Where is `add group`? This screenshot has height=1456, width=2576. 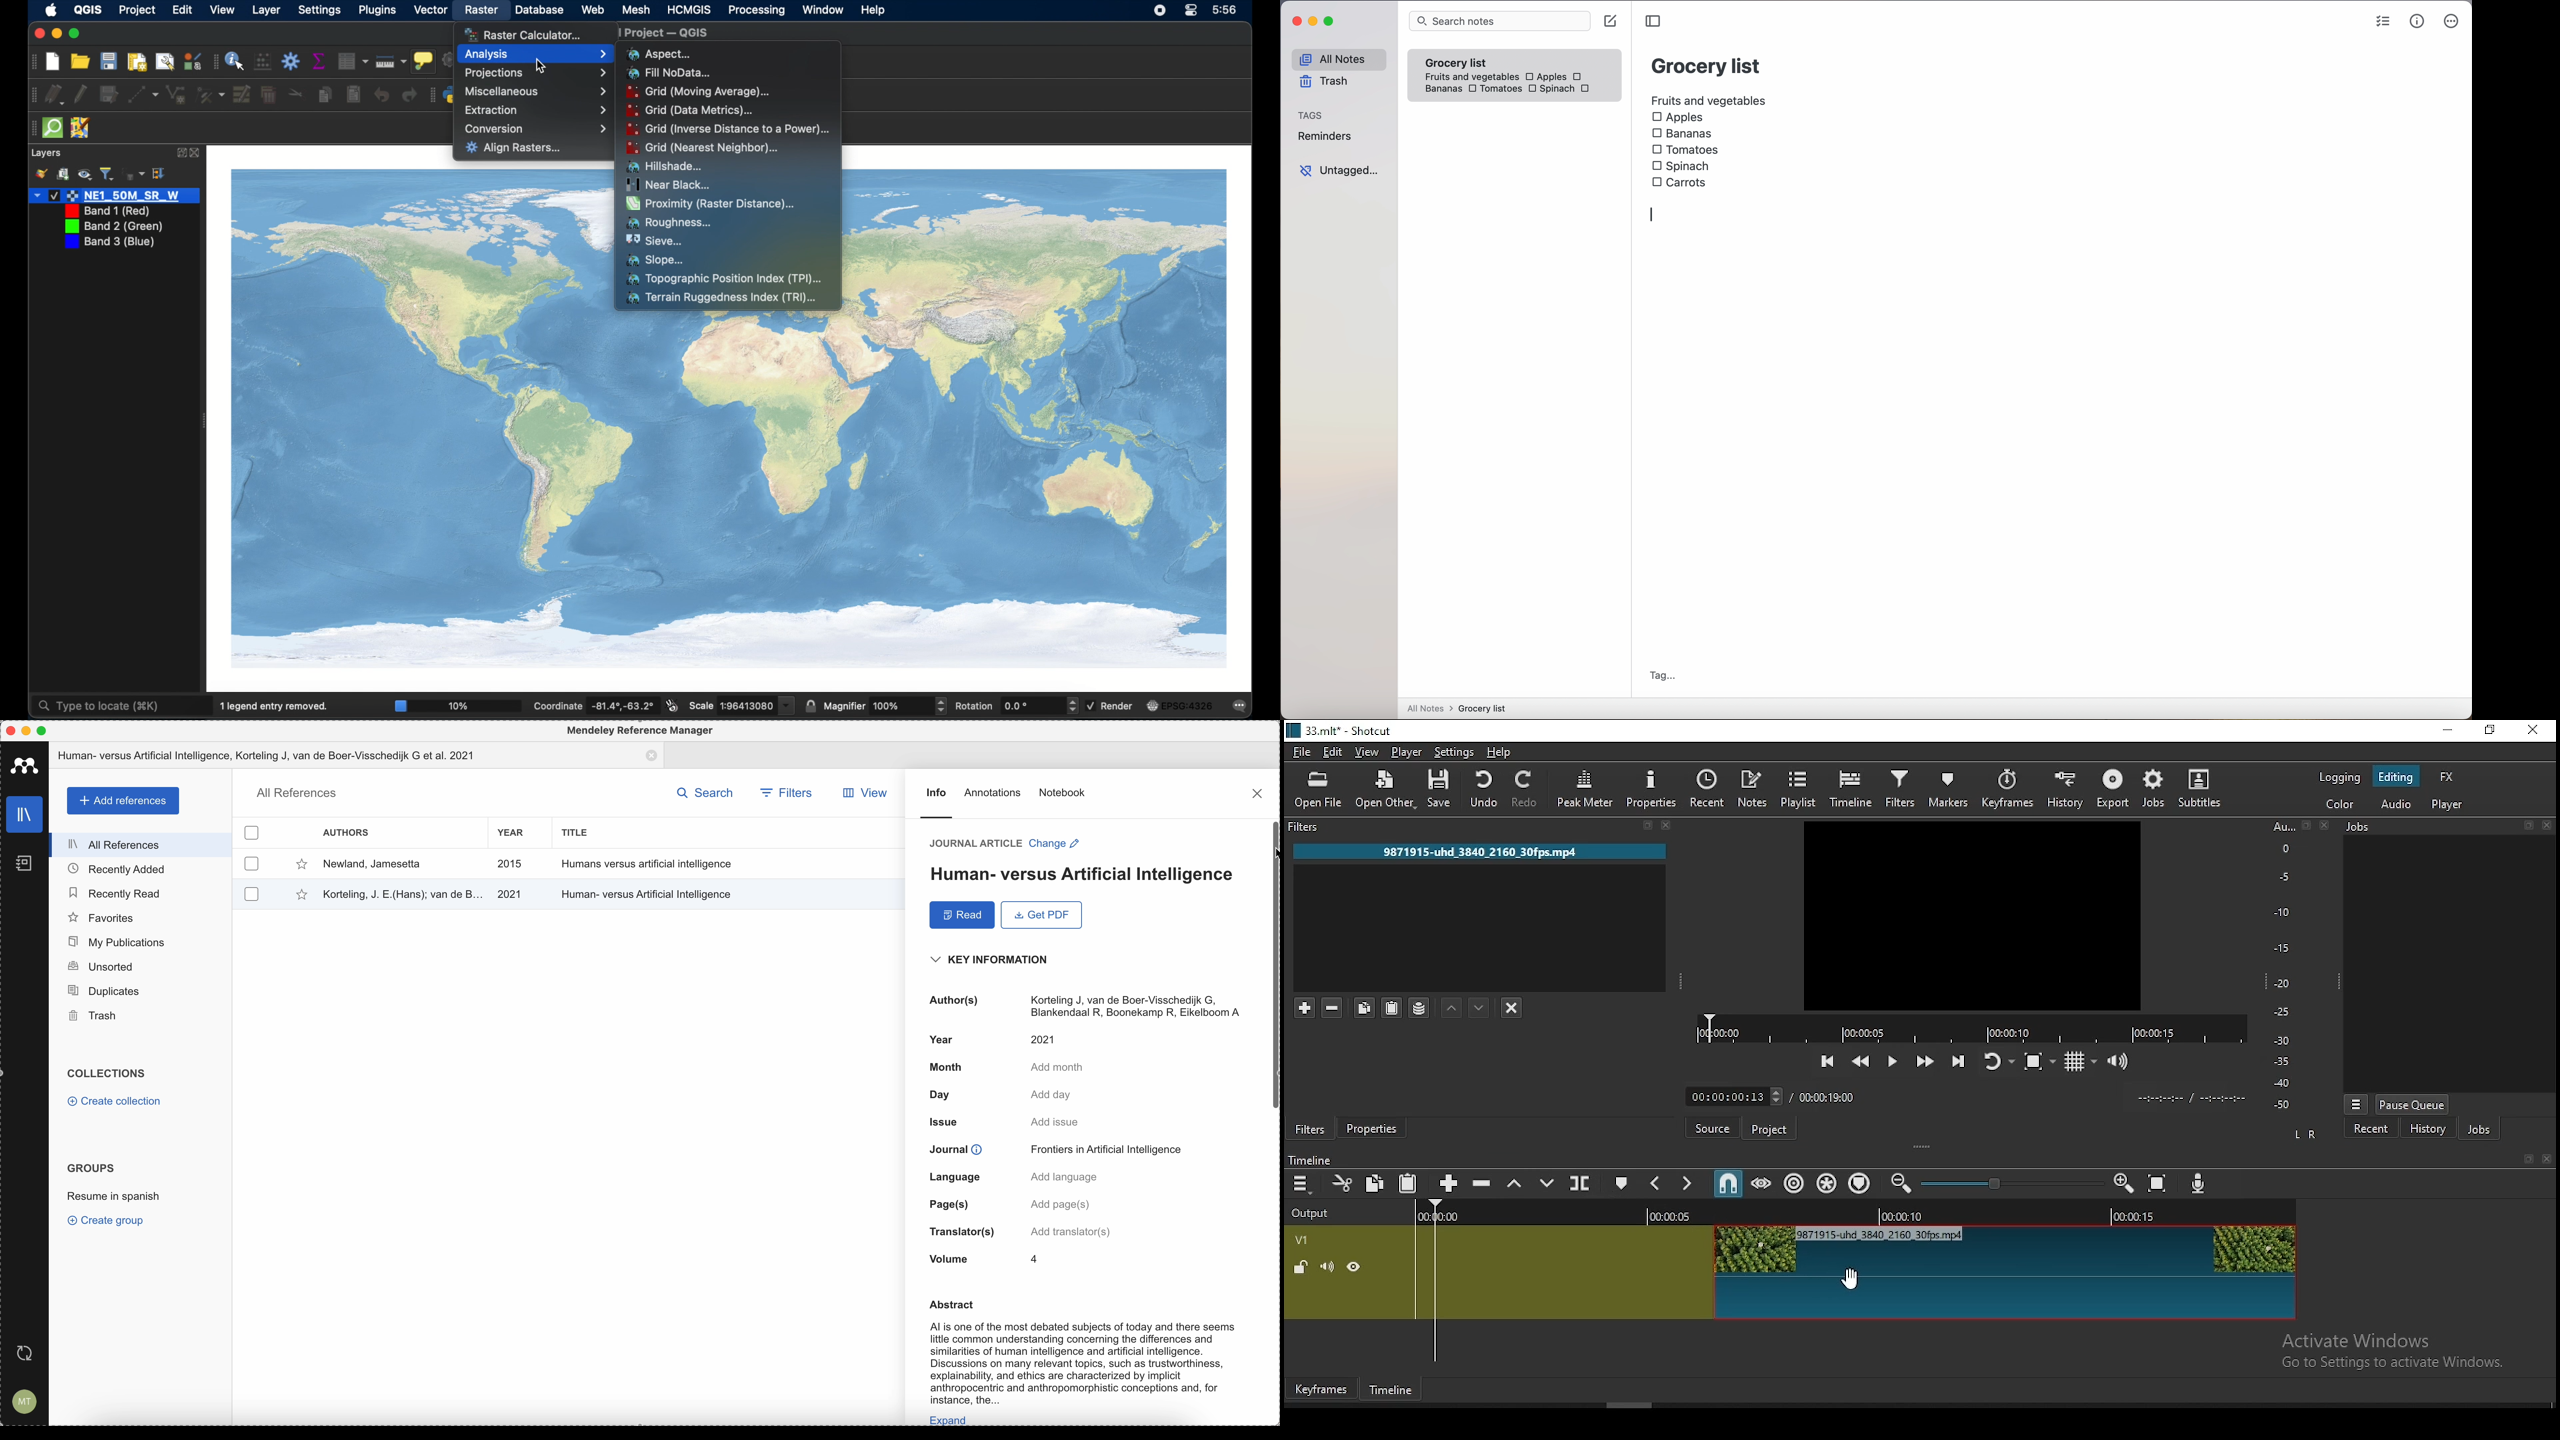 add group is located at coordinates (63, 173).